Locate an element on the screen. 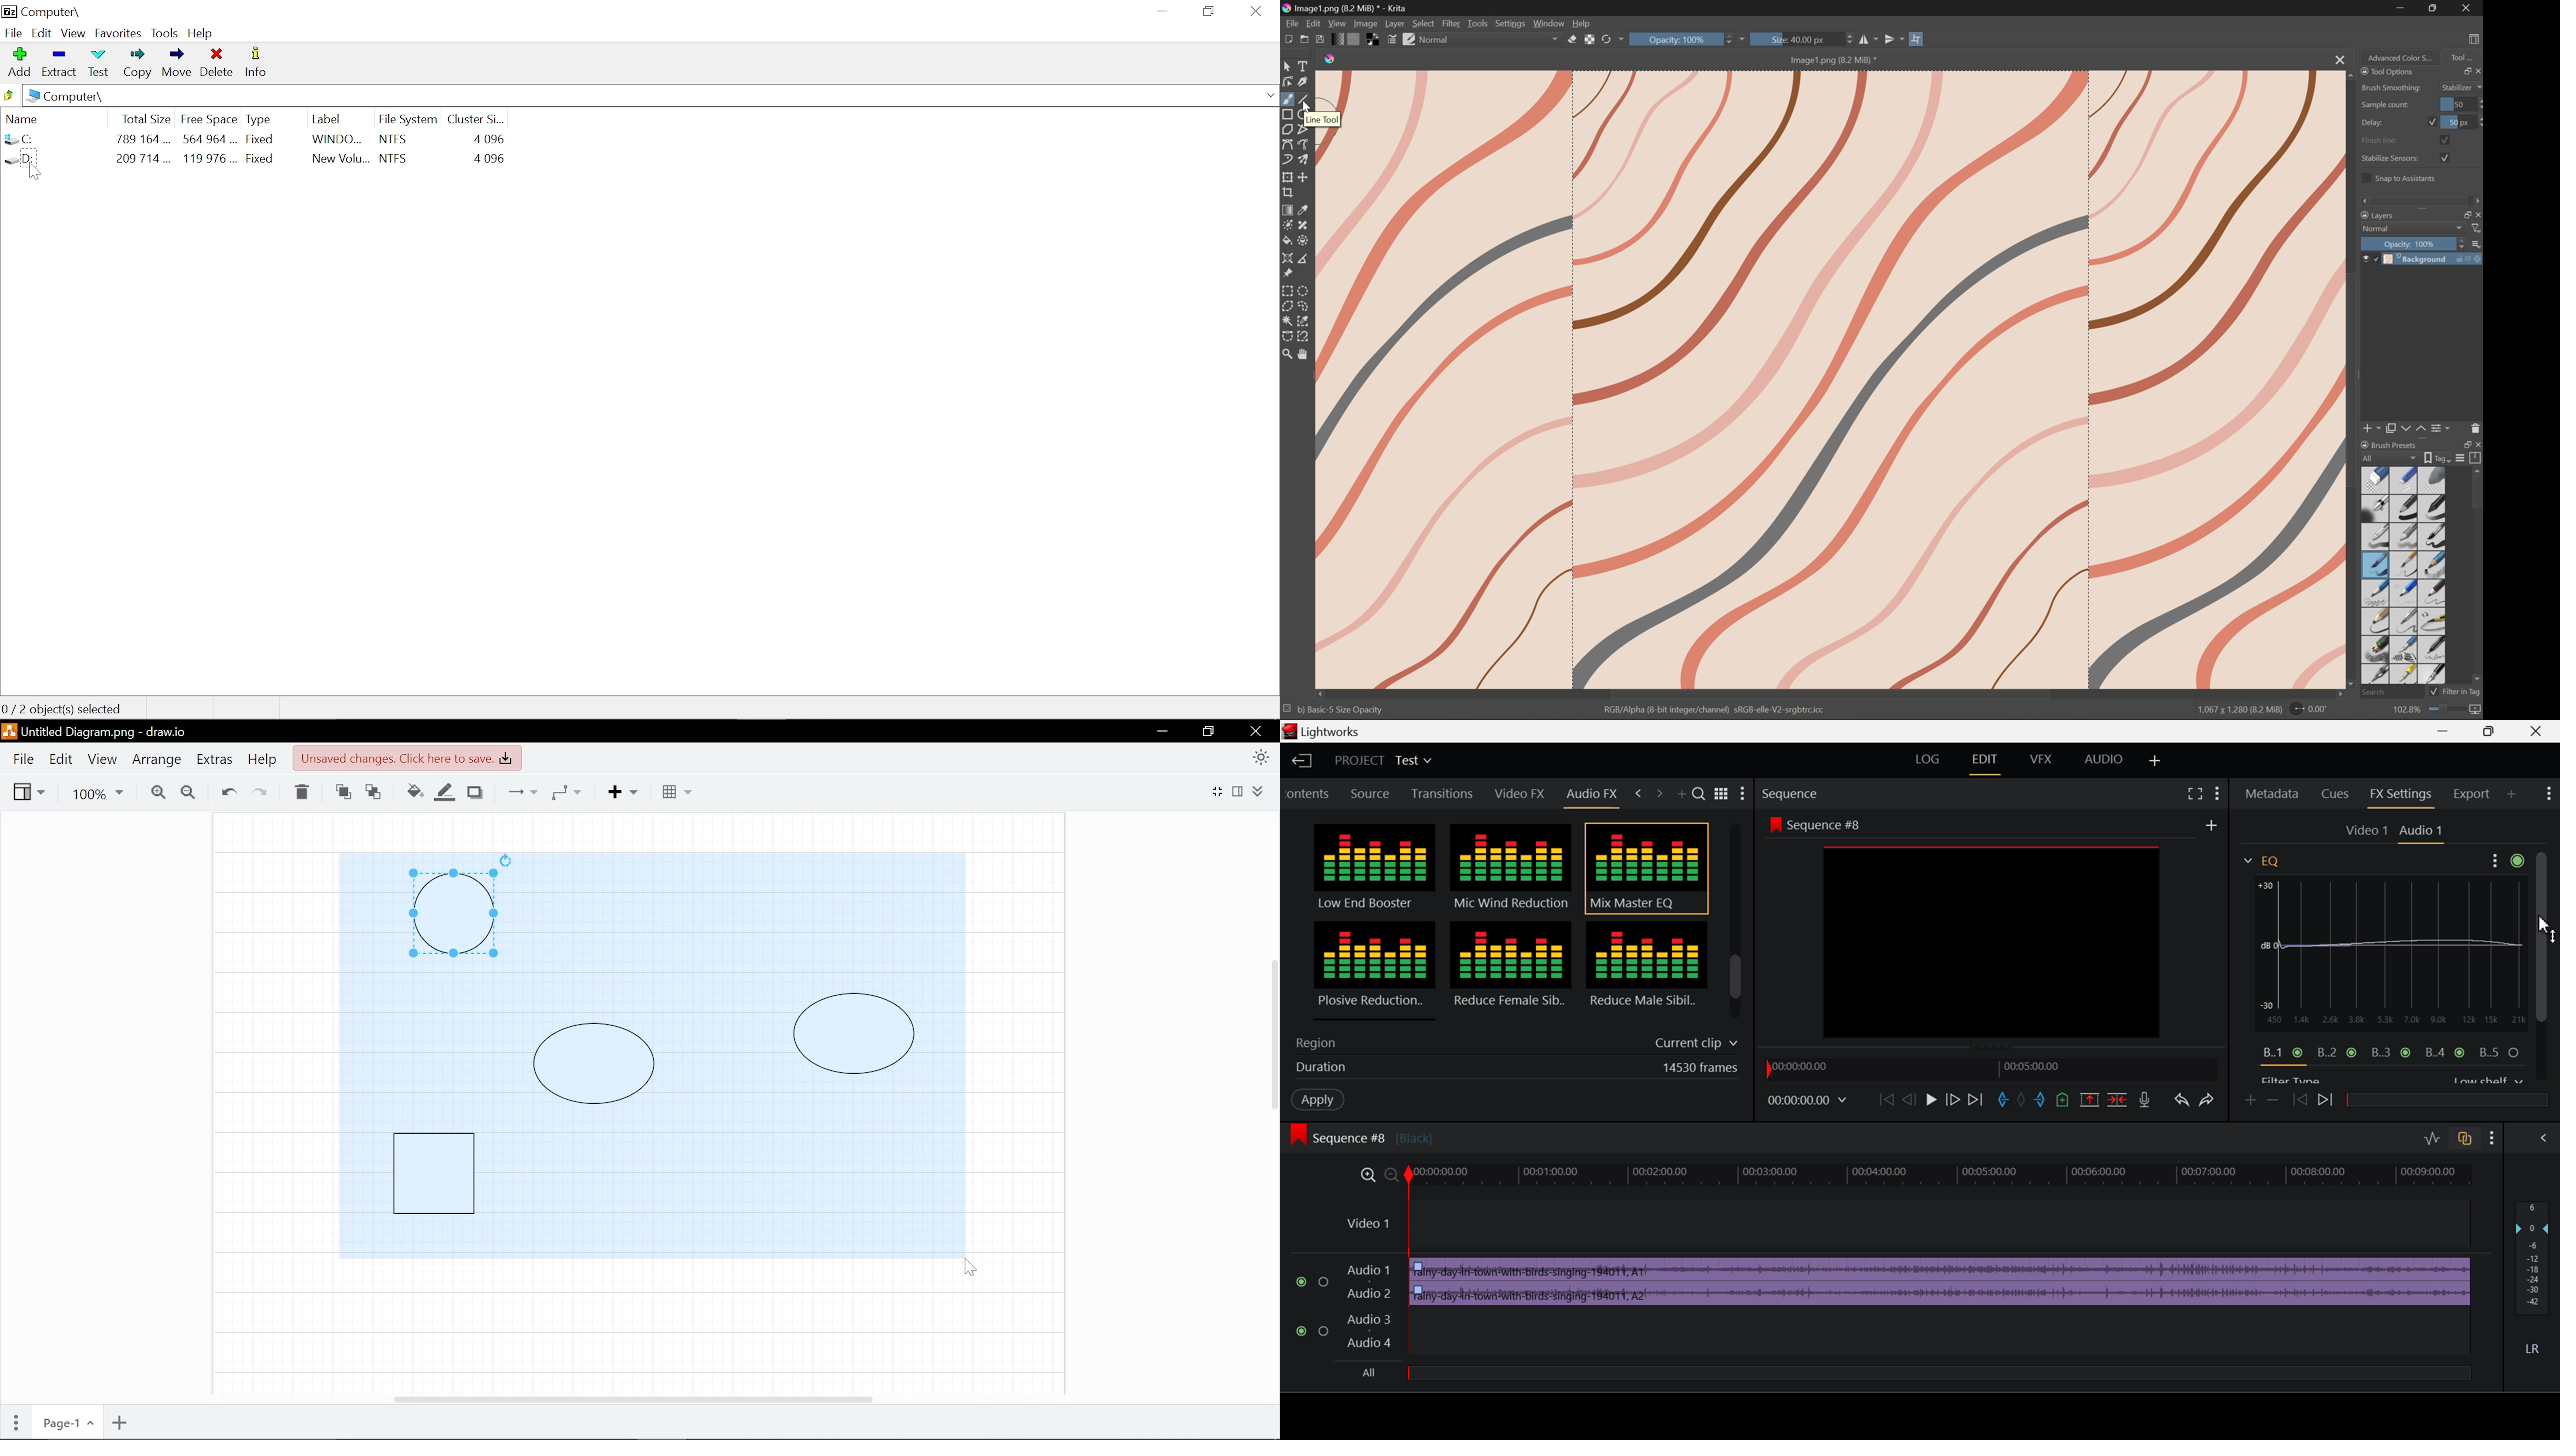 The image size is (2576, 1456). Slider is located at coordinates (1731, 39).